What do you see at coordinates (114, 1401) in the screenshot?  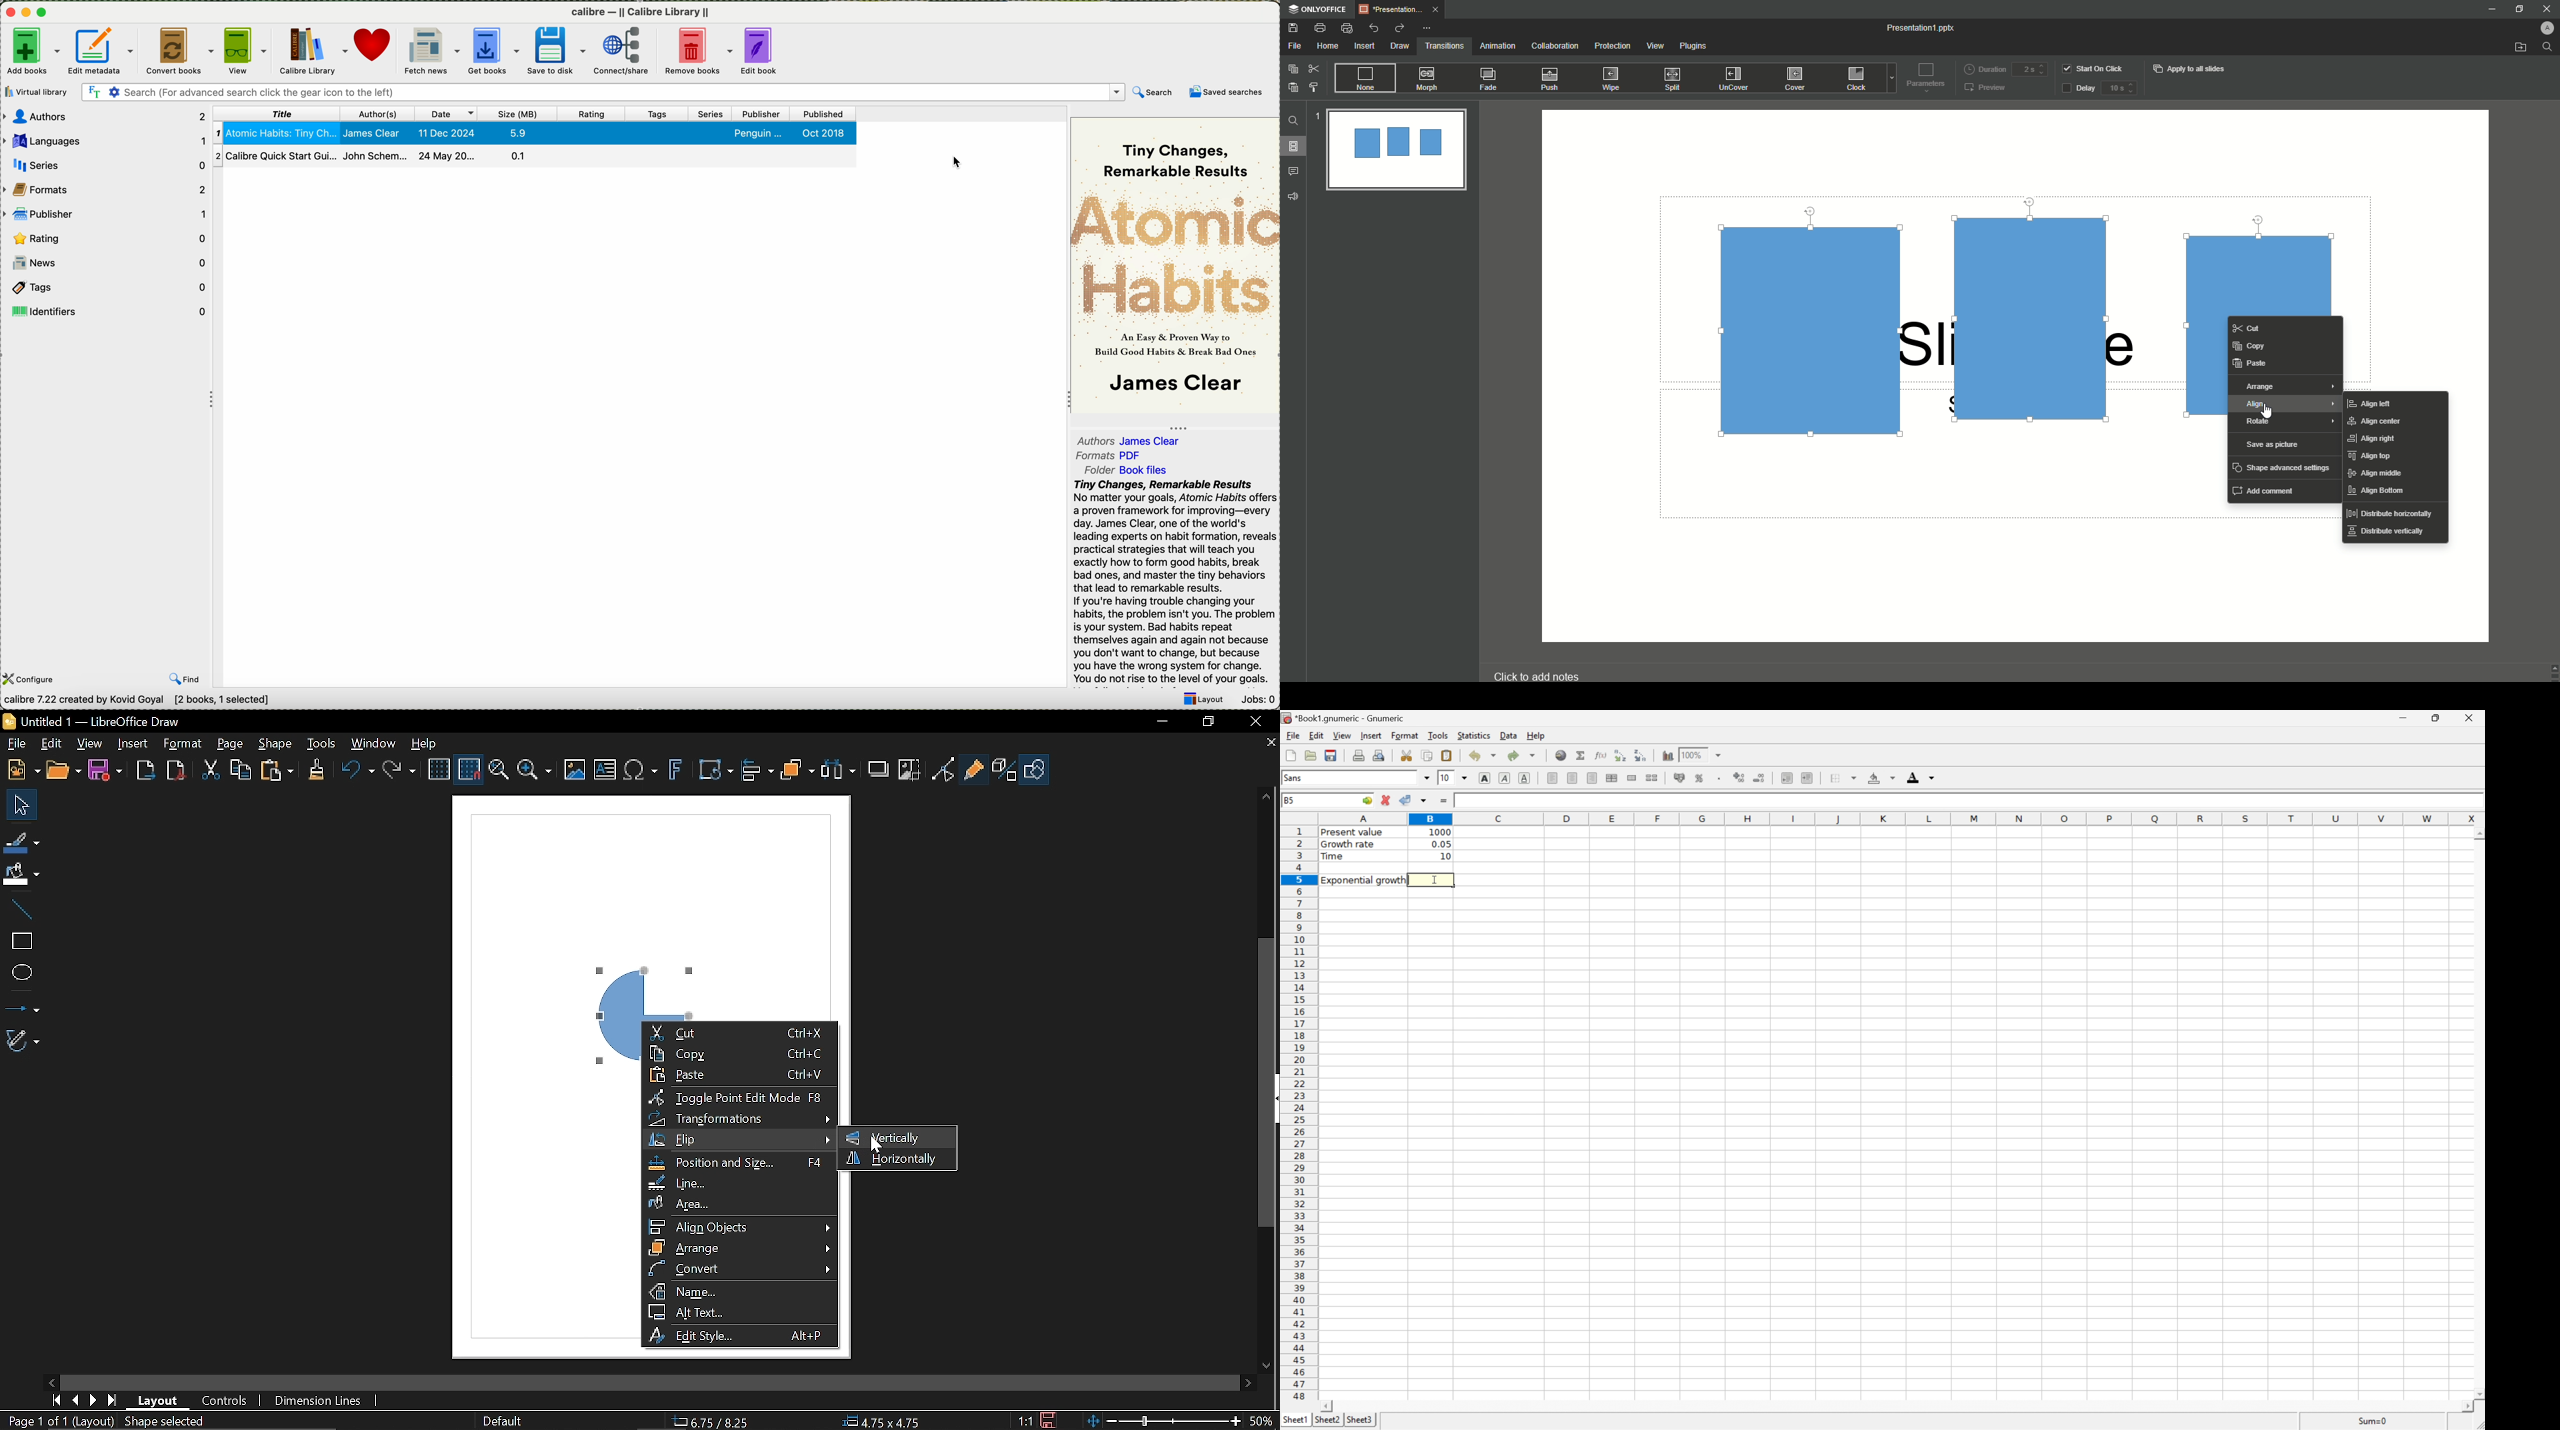 I see `last page` at bounding box center [114, 1401].